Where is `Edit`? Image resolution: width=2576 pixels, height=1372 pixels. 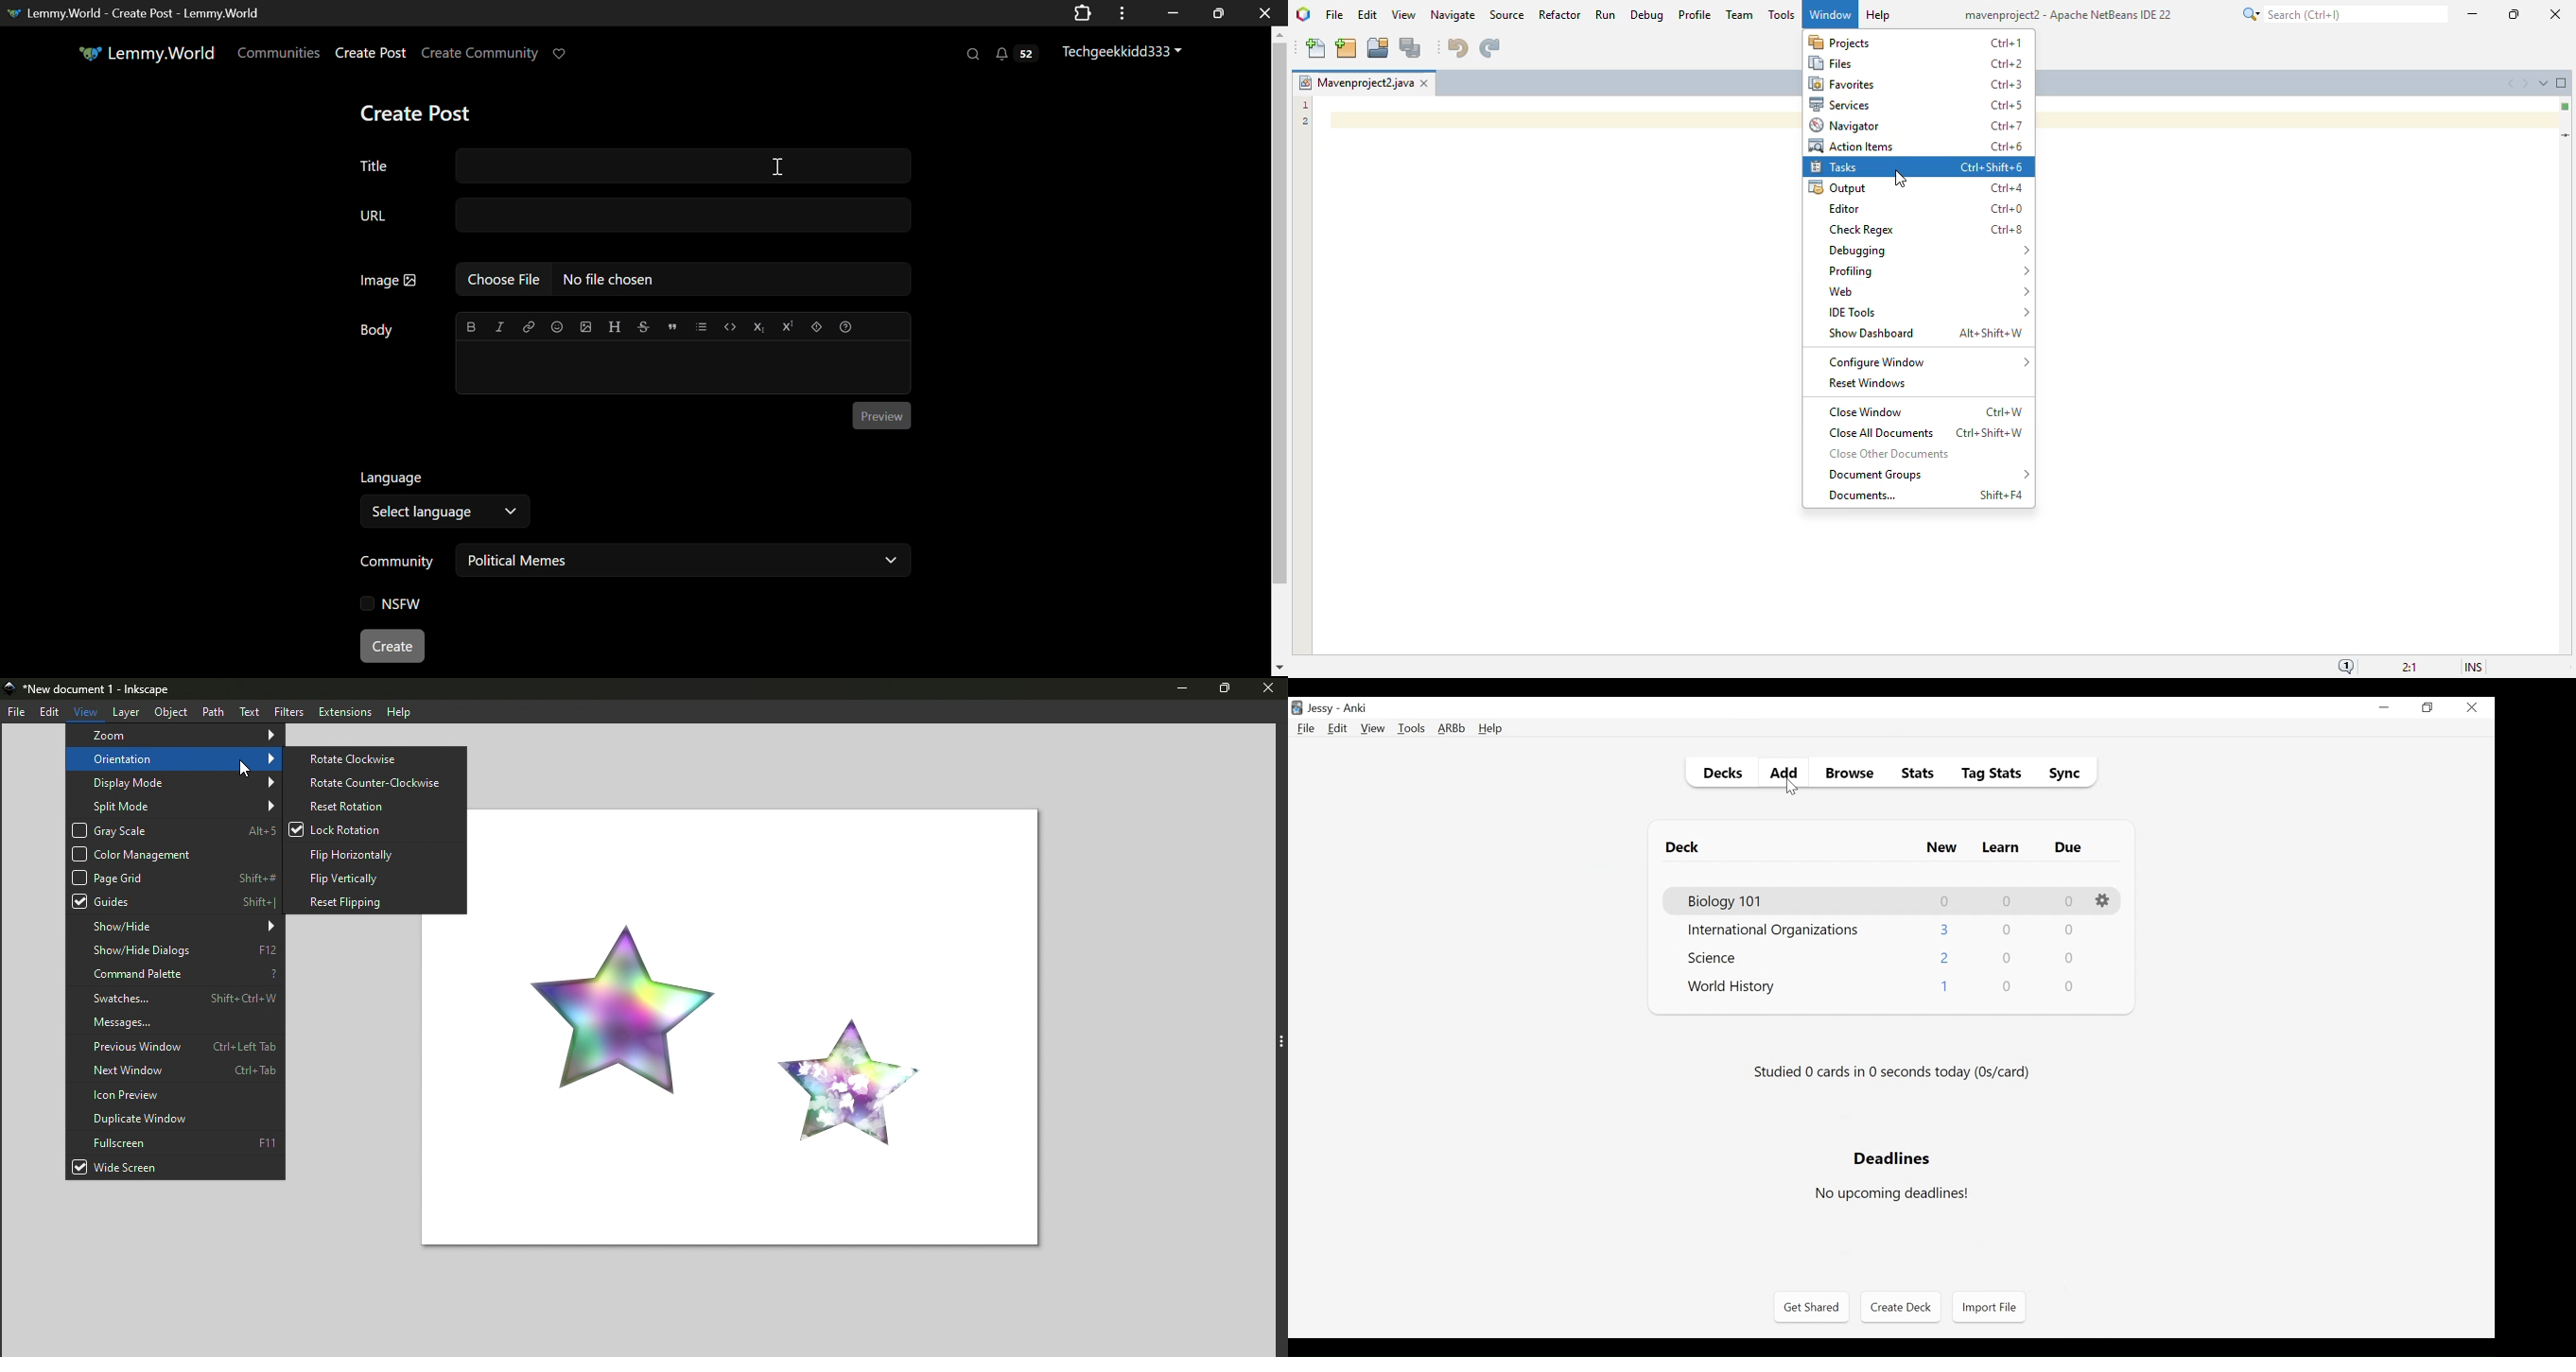 Edit is located at coordinates (49, 712).